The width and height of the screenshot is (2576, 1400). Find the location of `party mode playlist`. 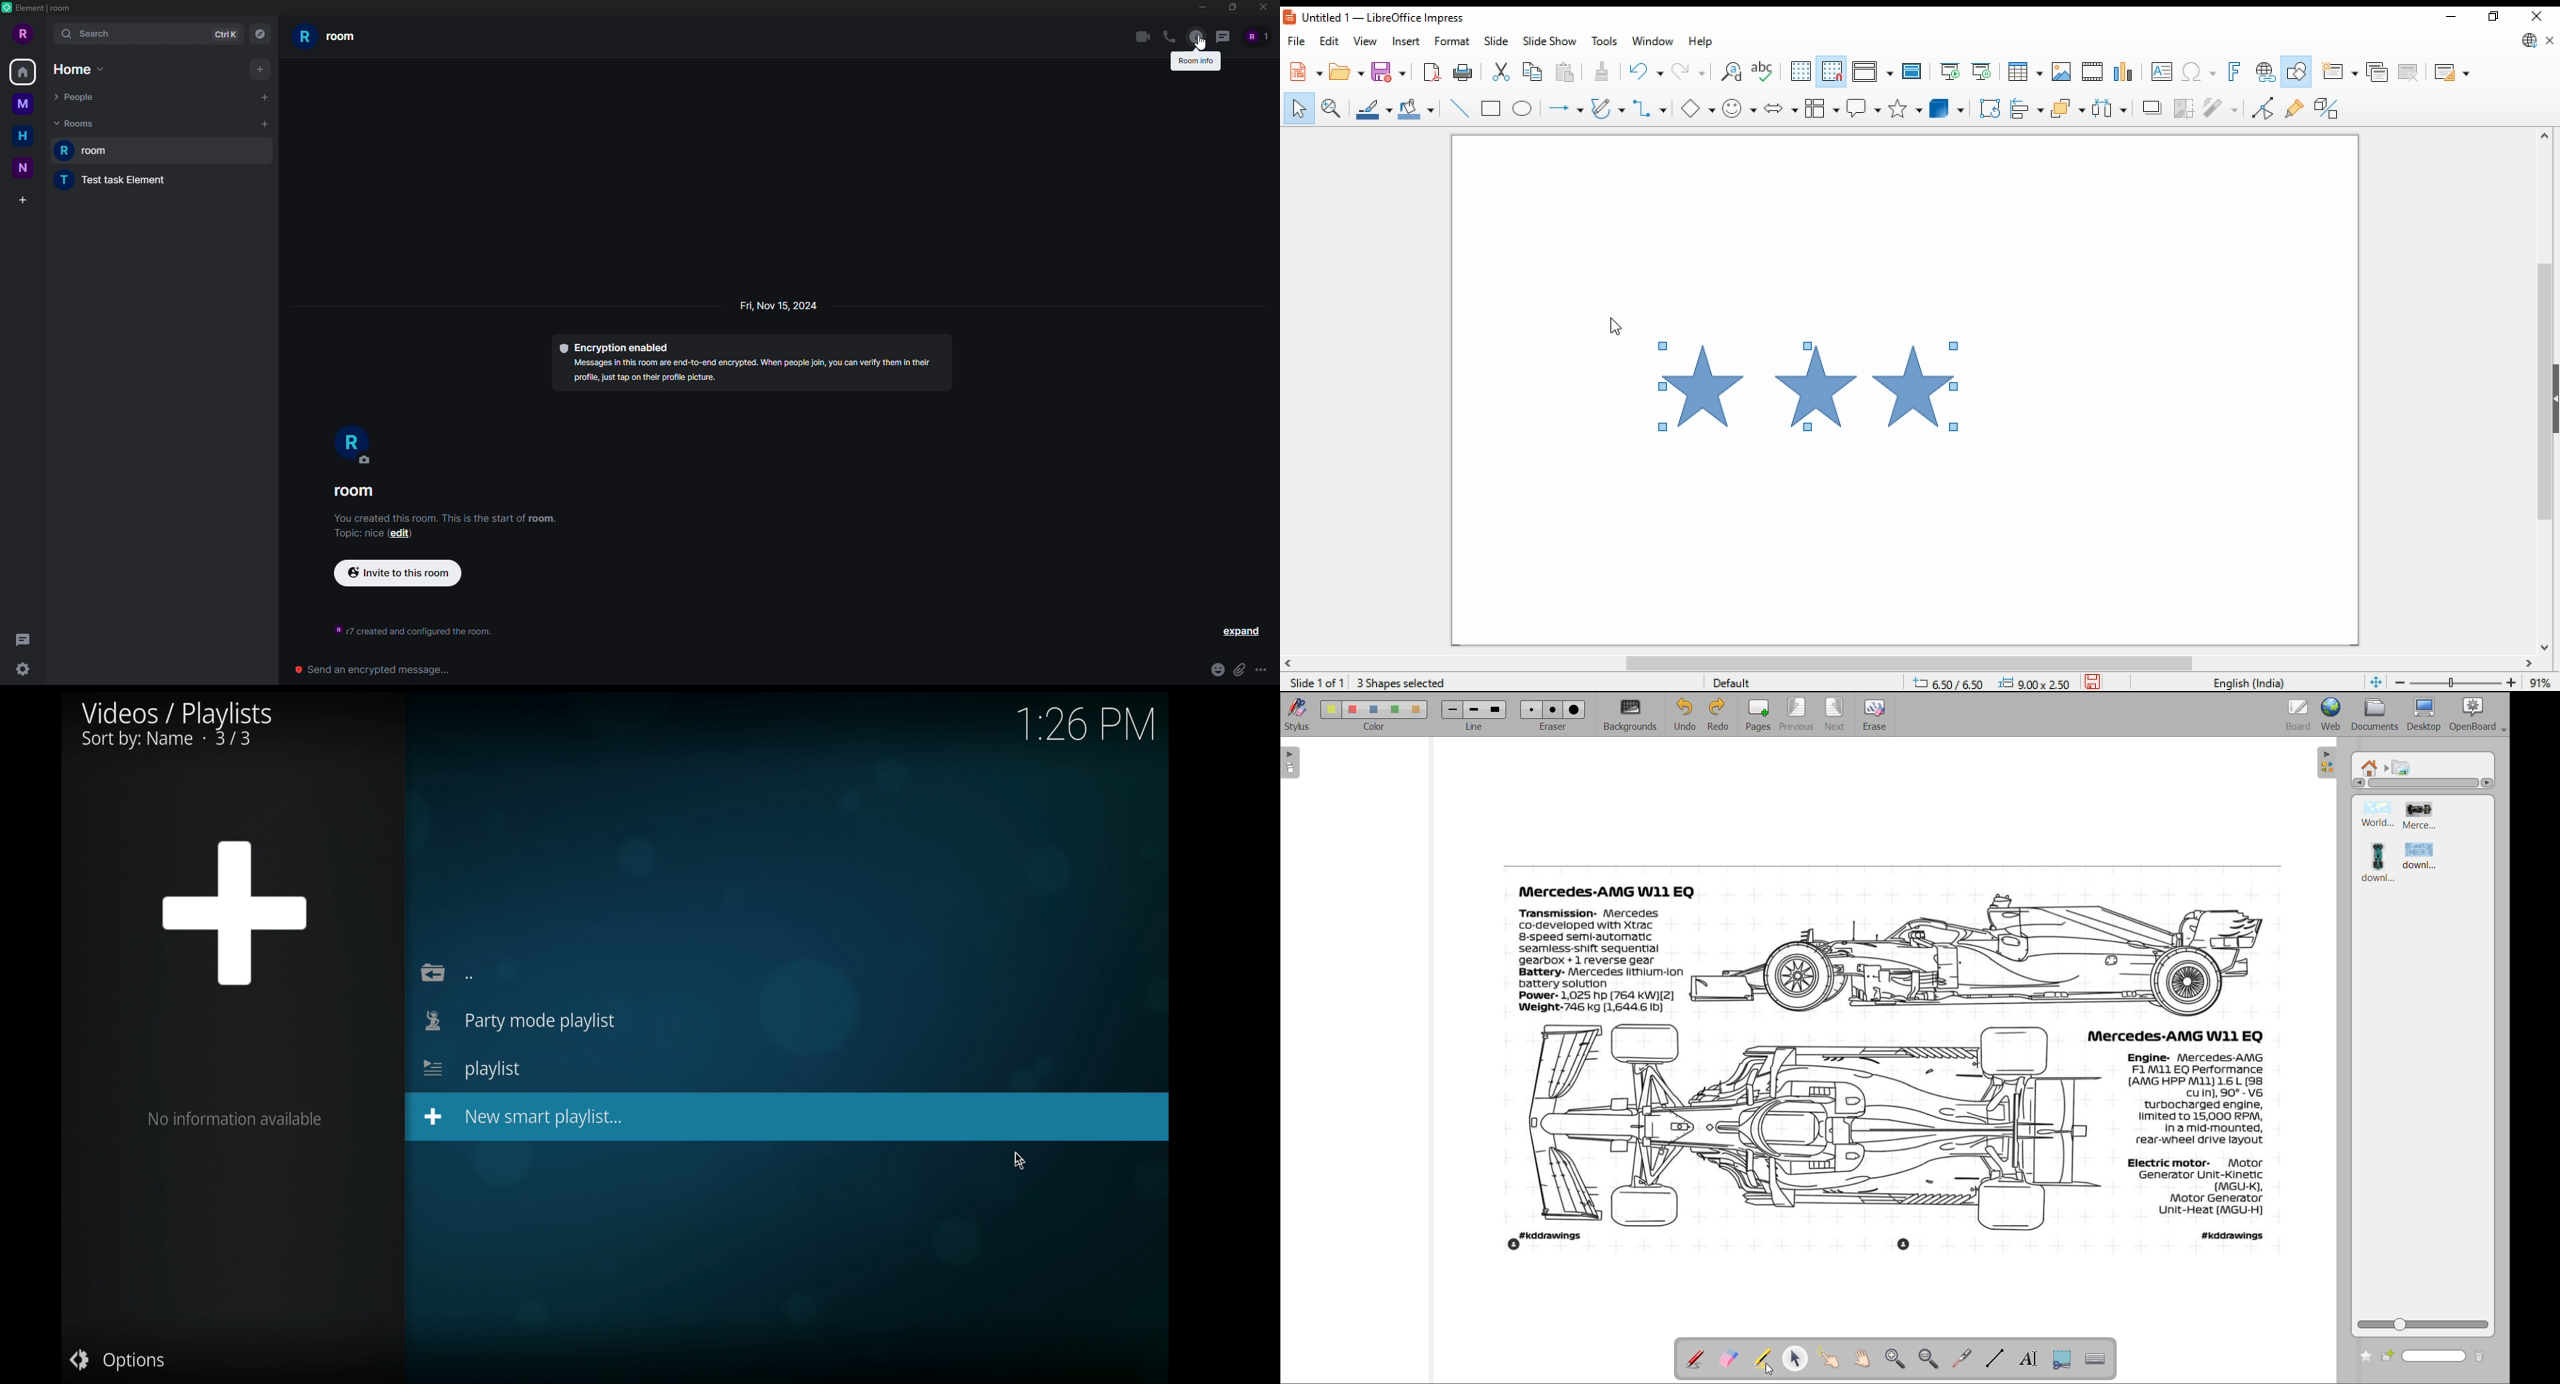

party mode playlist is located at coordinates (520, 1021).